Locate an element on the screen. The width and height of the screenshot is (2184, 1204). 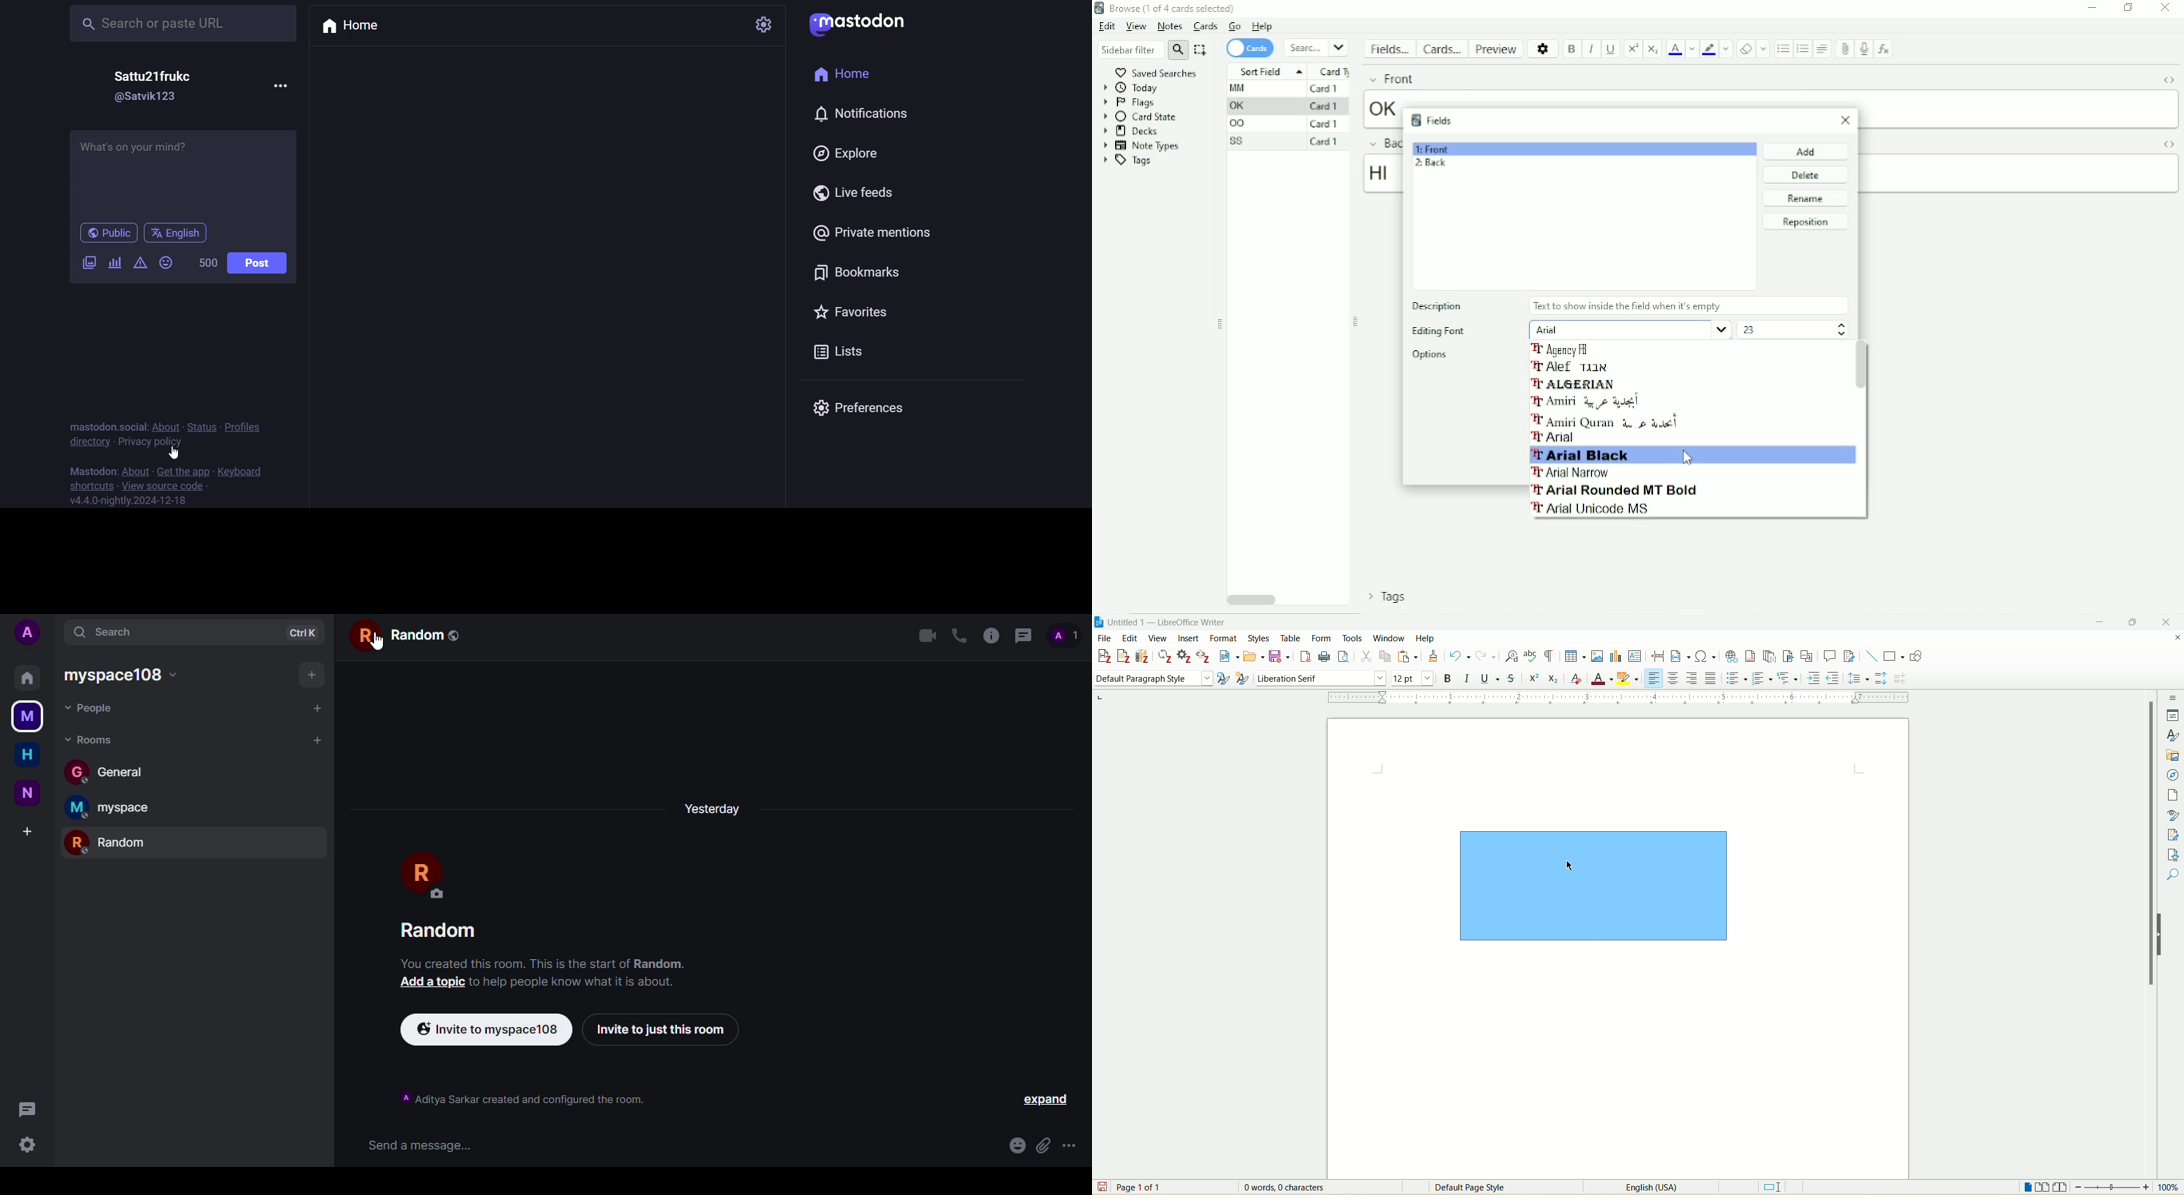
Unordered list is located at coordinates (1783, 49).